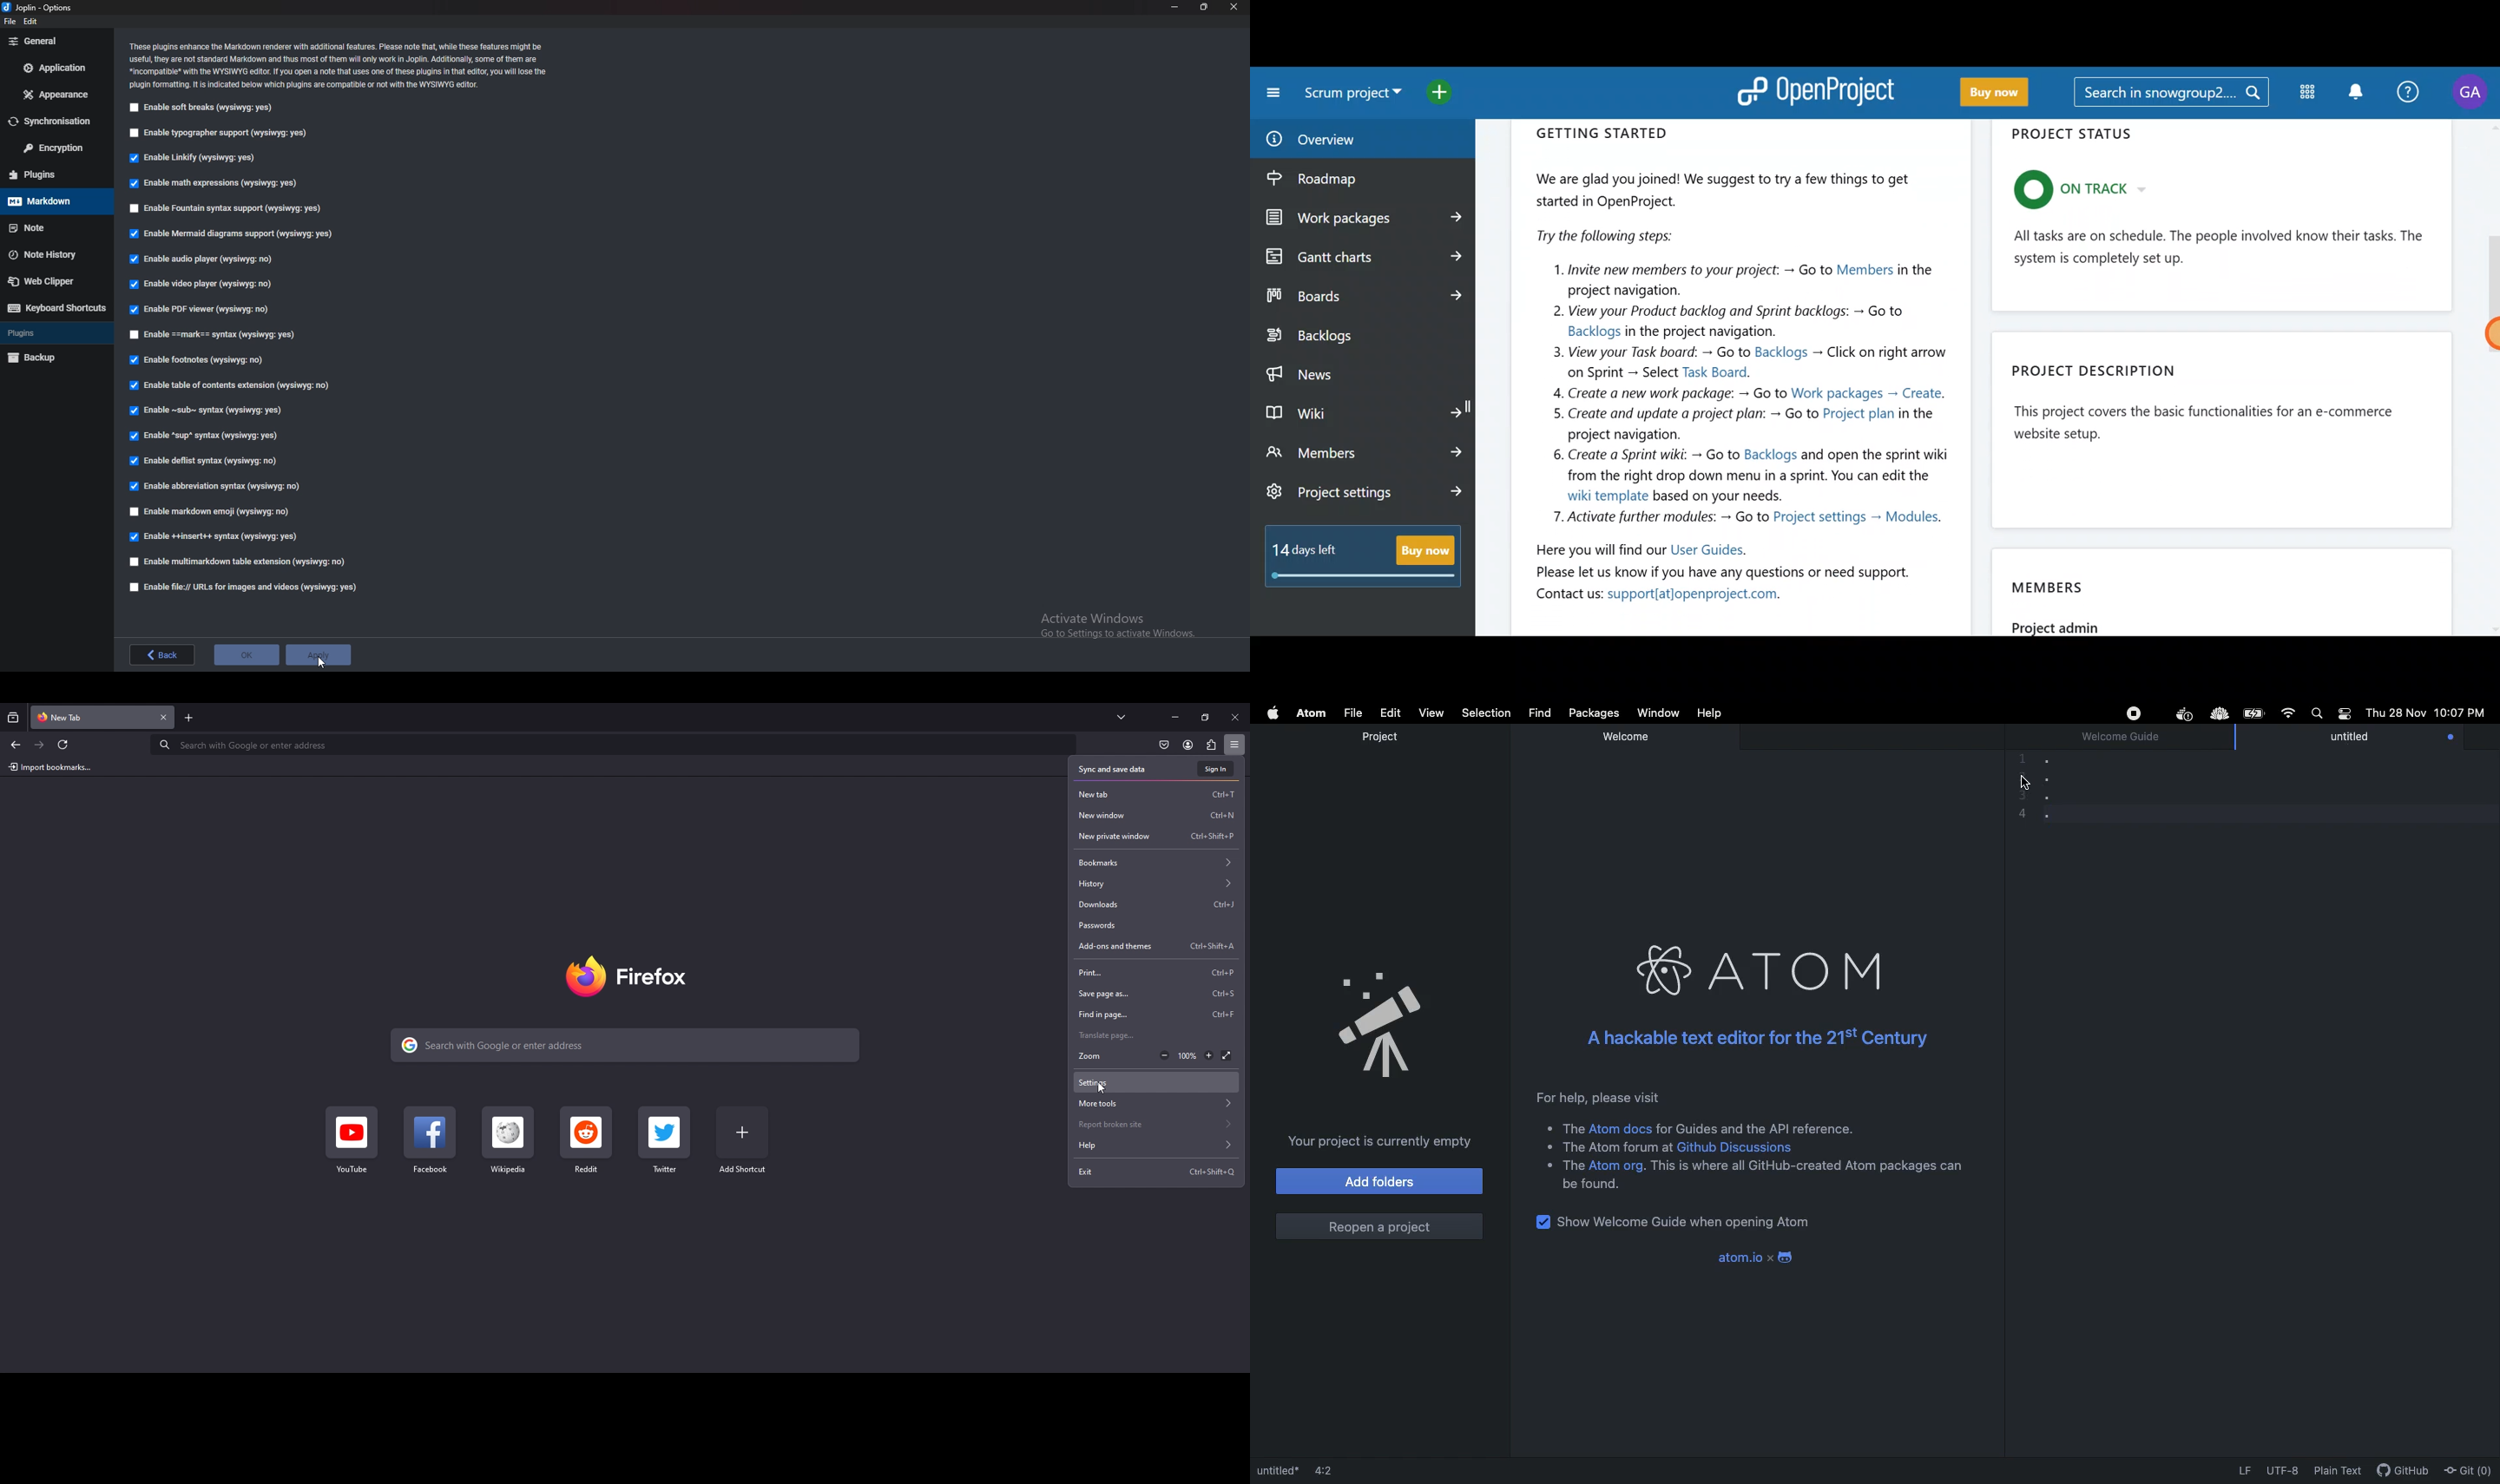 Image resolution: width=2520 pixels, height=1484 pixels. Describe the element at coordinates (12, 21) in the screenshot. I see `file` at that location.